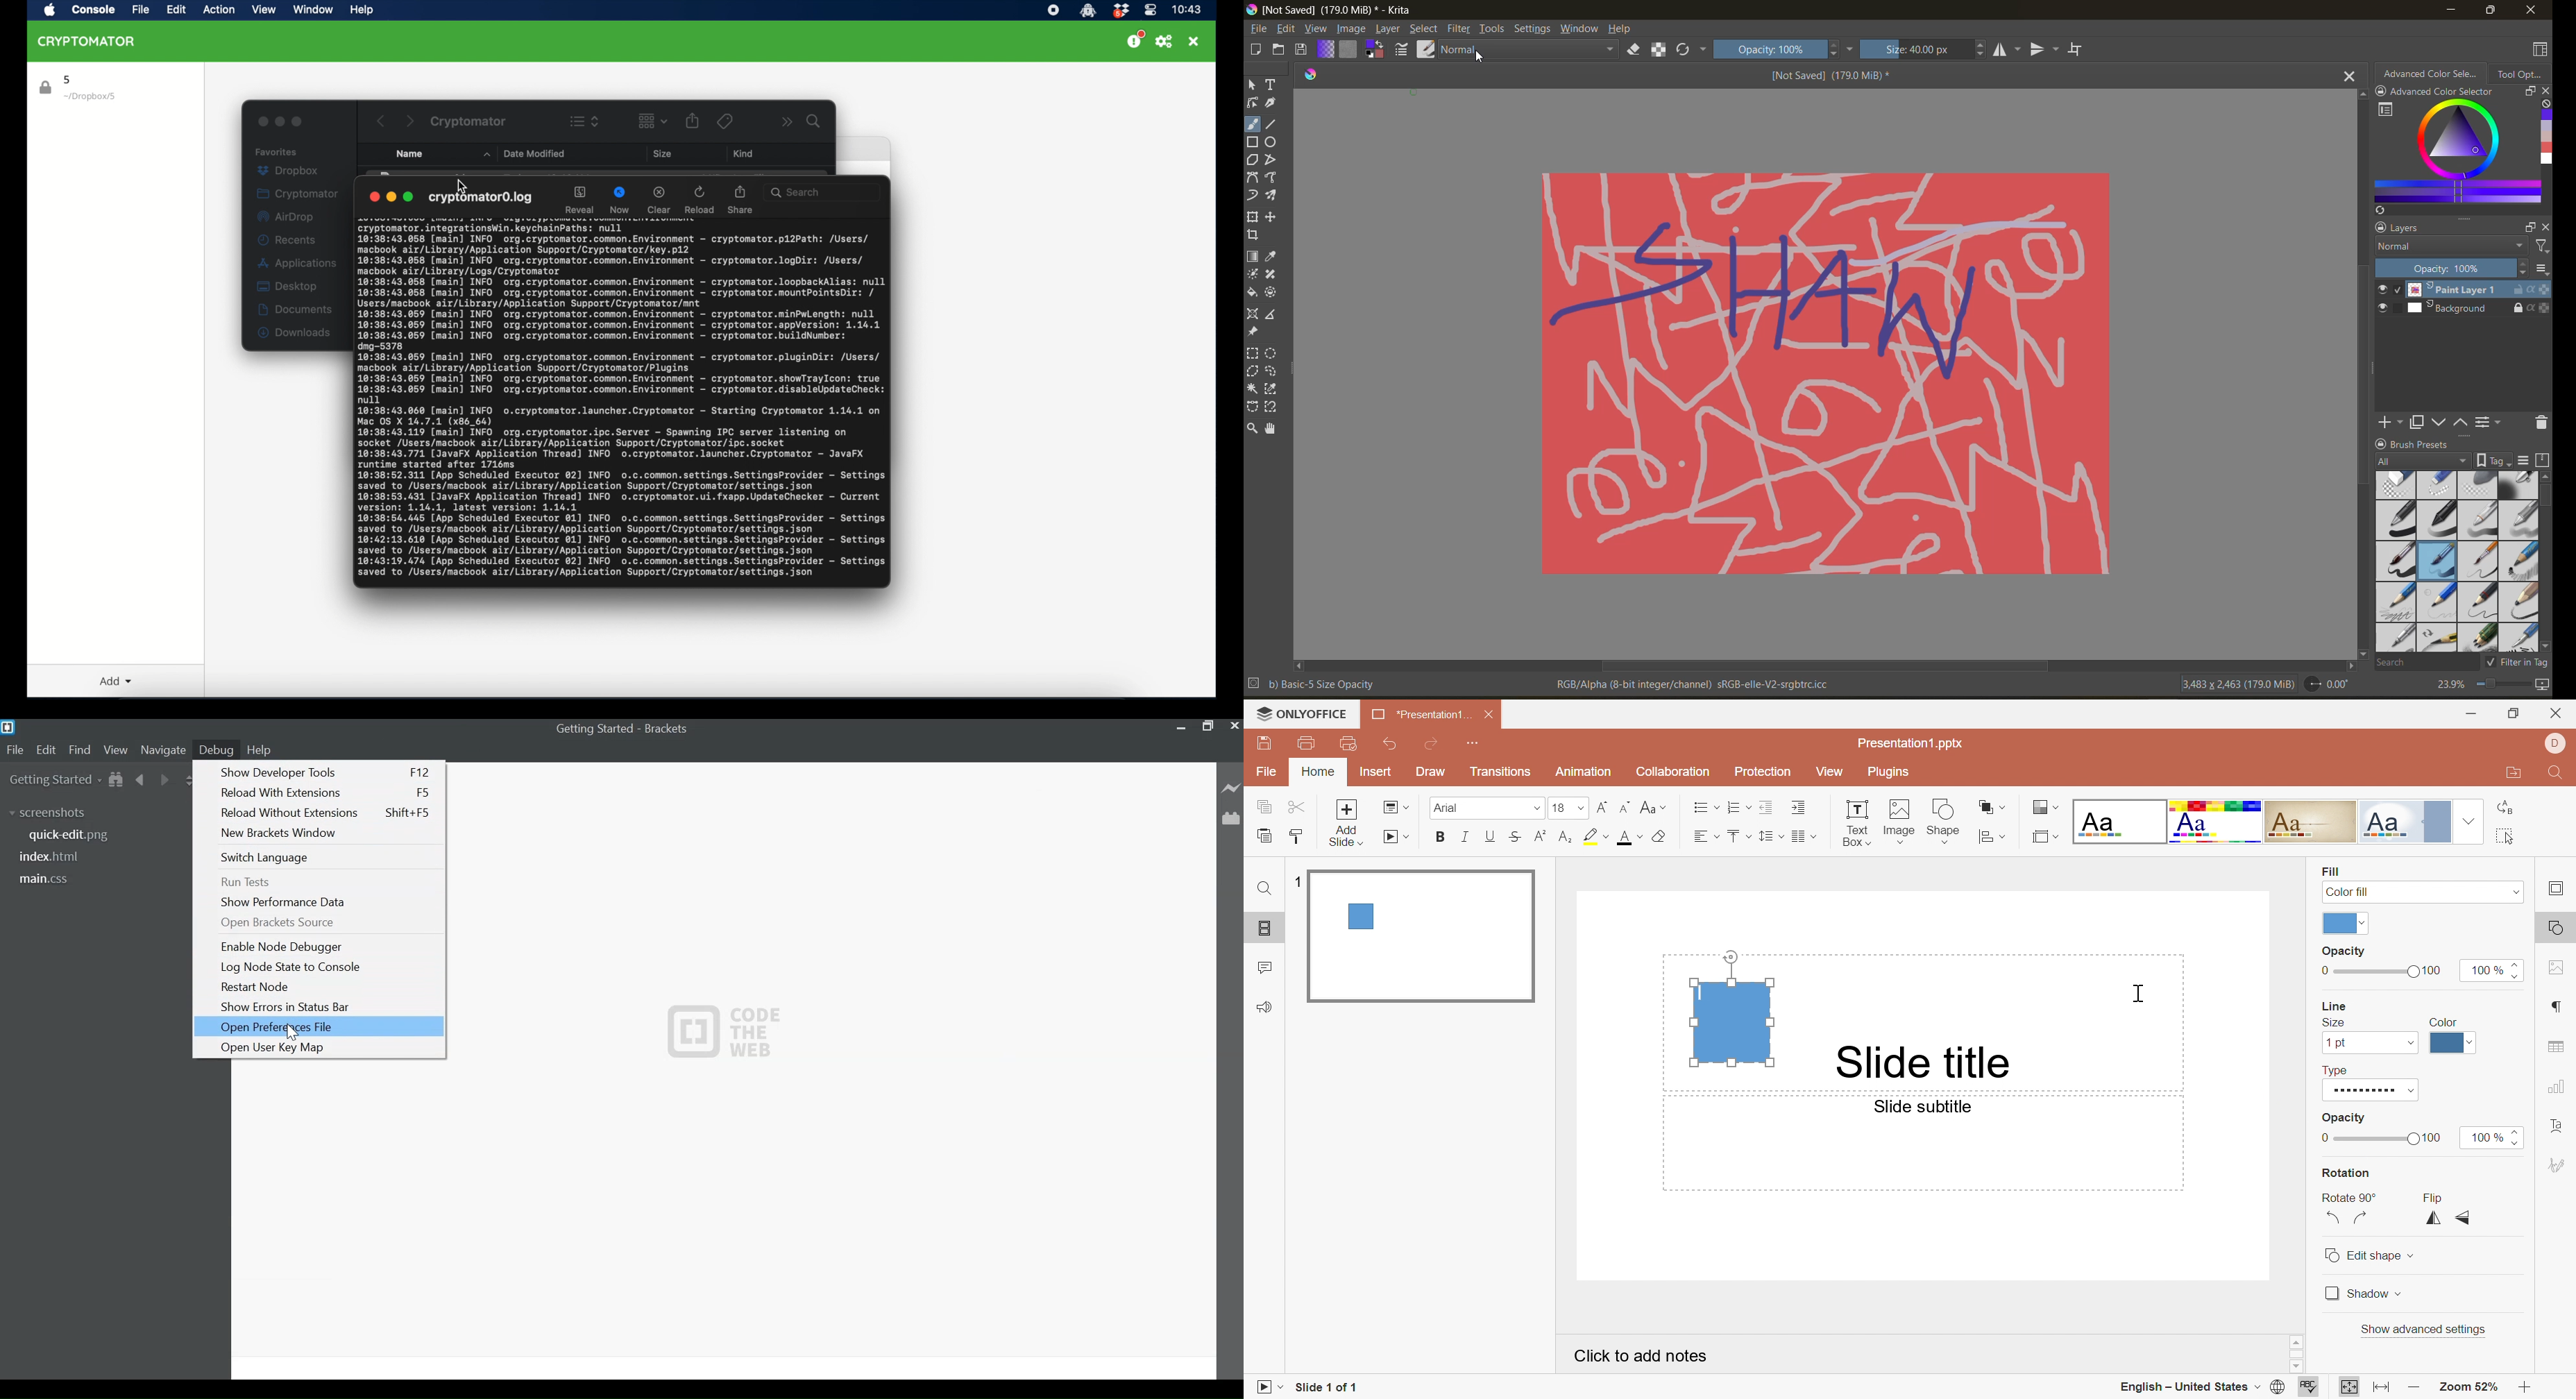  I want to click on Open file location, so click(2516, 774).